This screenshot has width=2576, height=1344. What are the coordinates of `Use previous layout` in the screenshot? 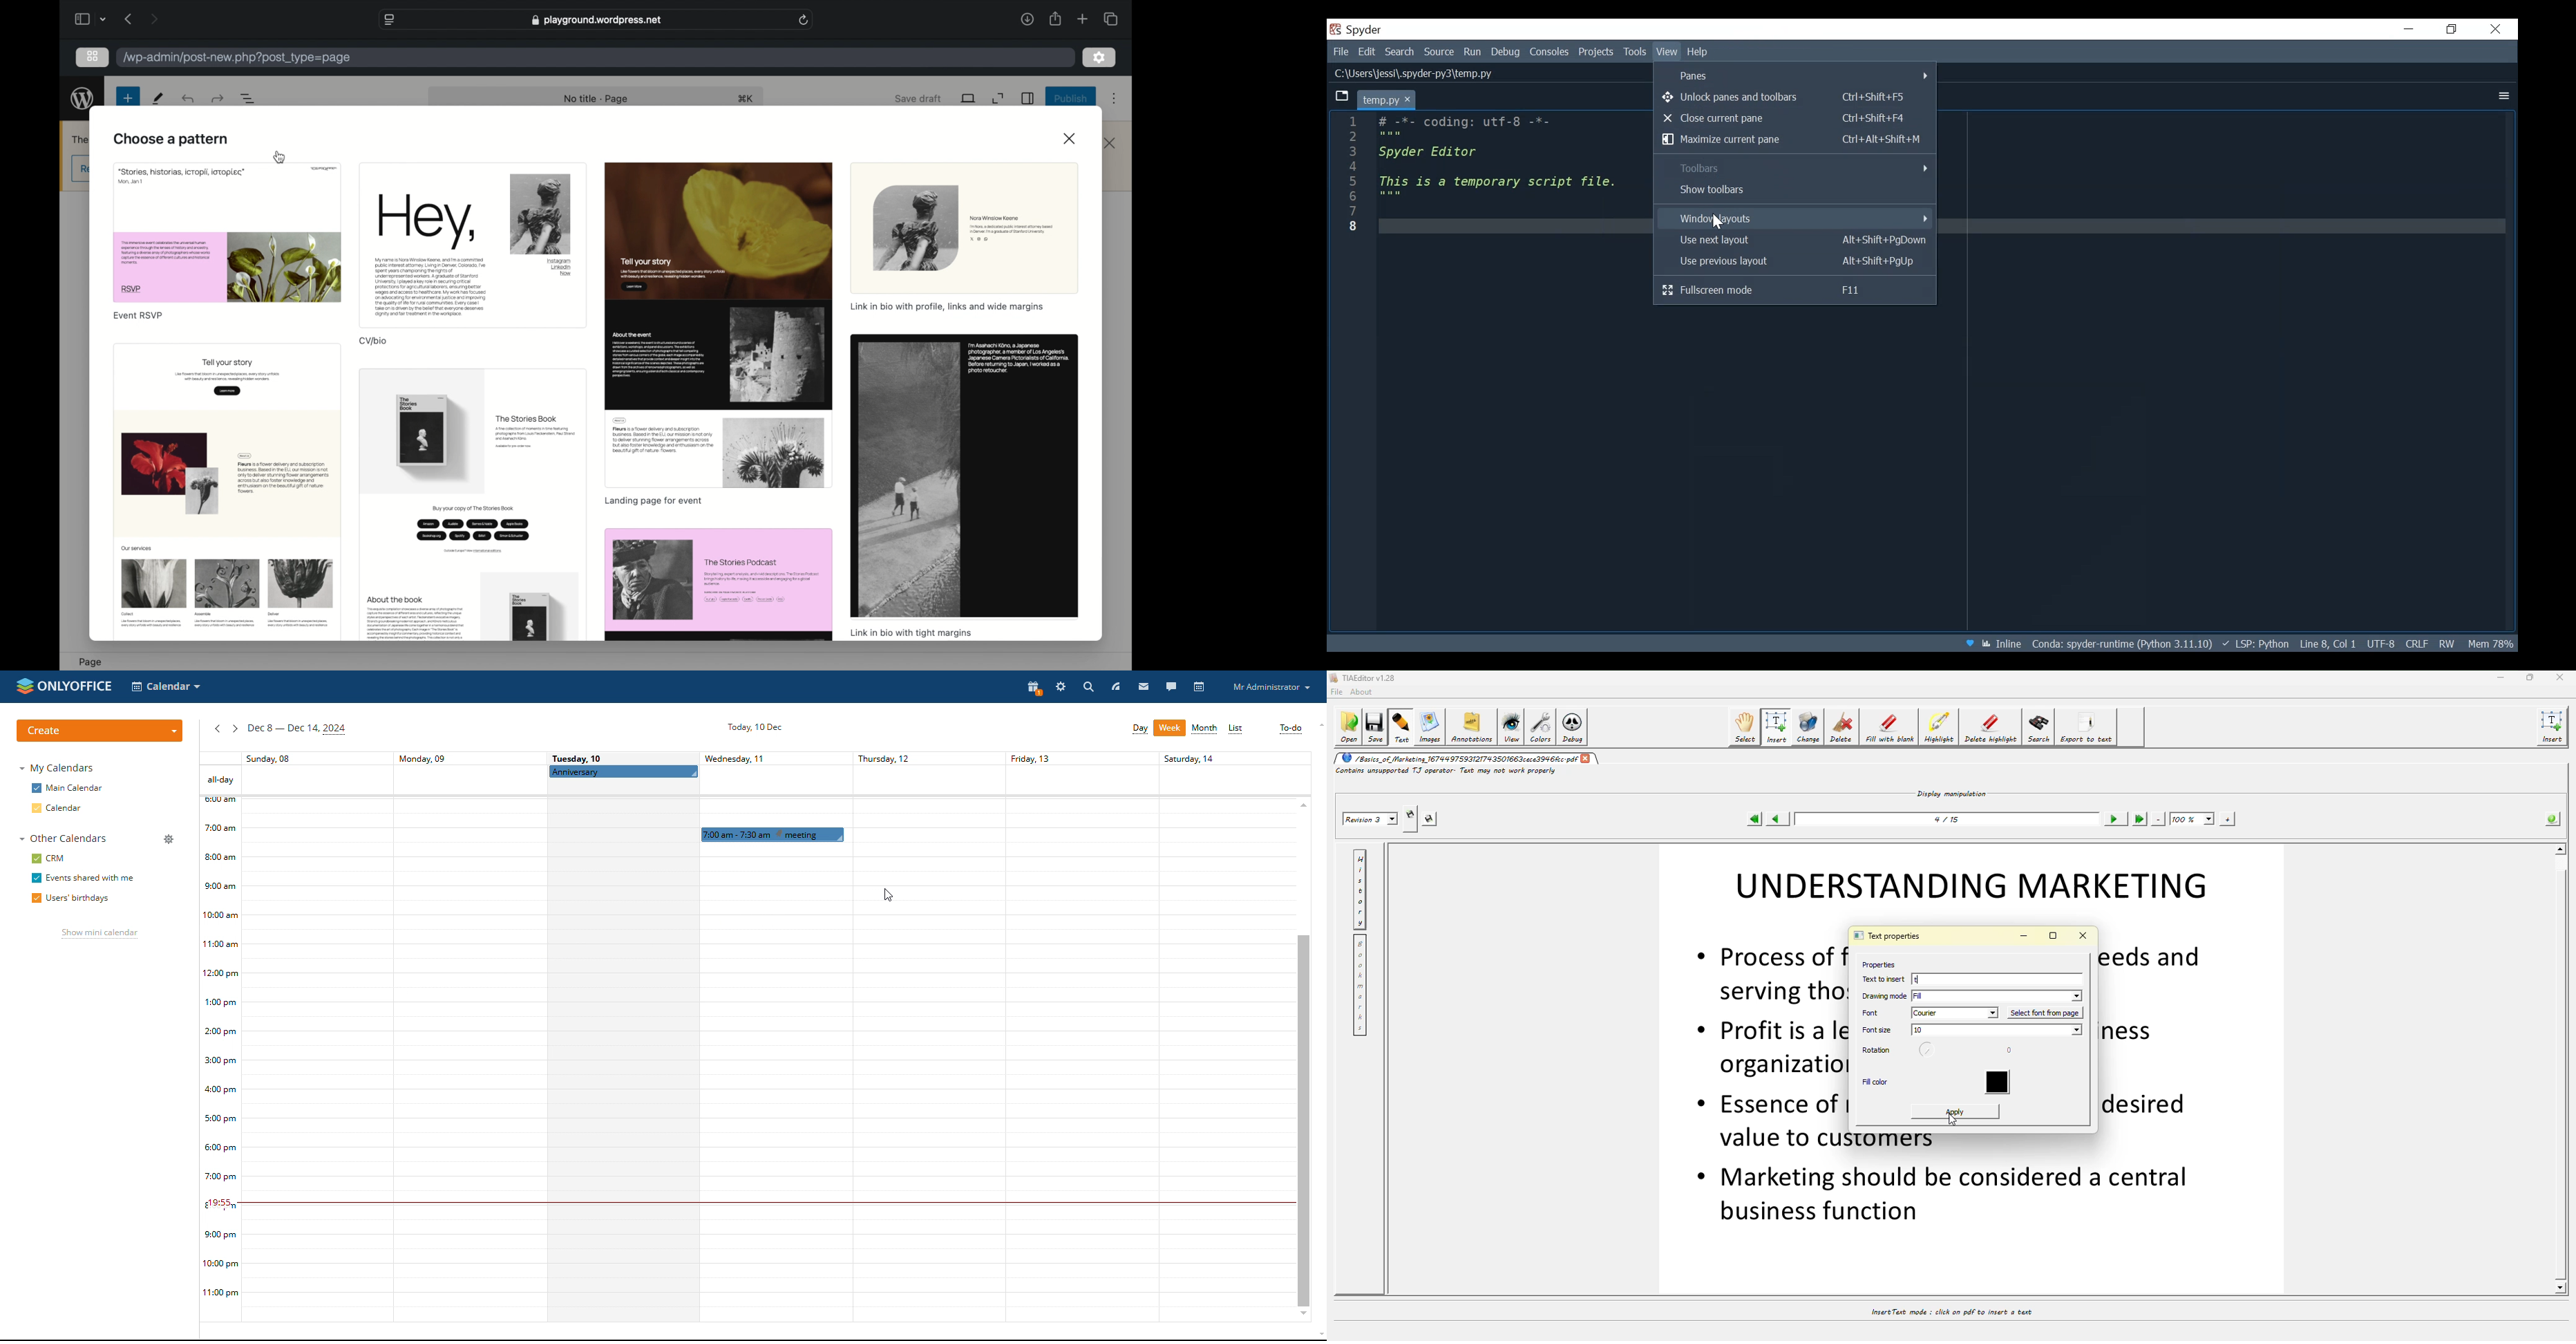 It's located at (1794, 262).